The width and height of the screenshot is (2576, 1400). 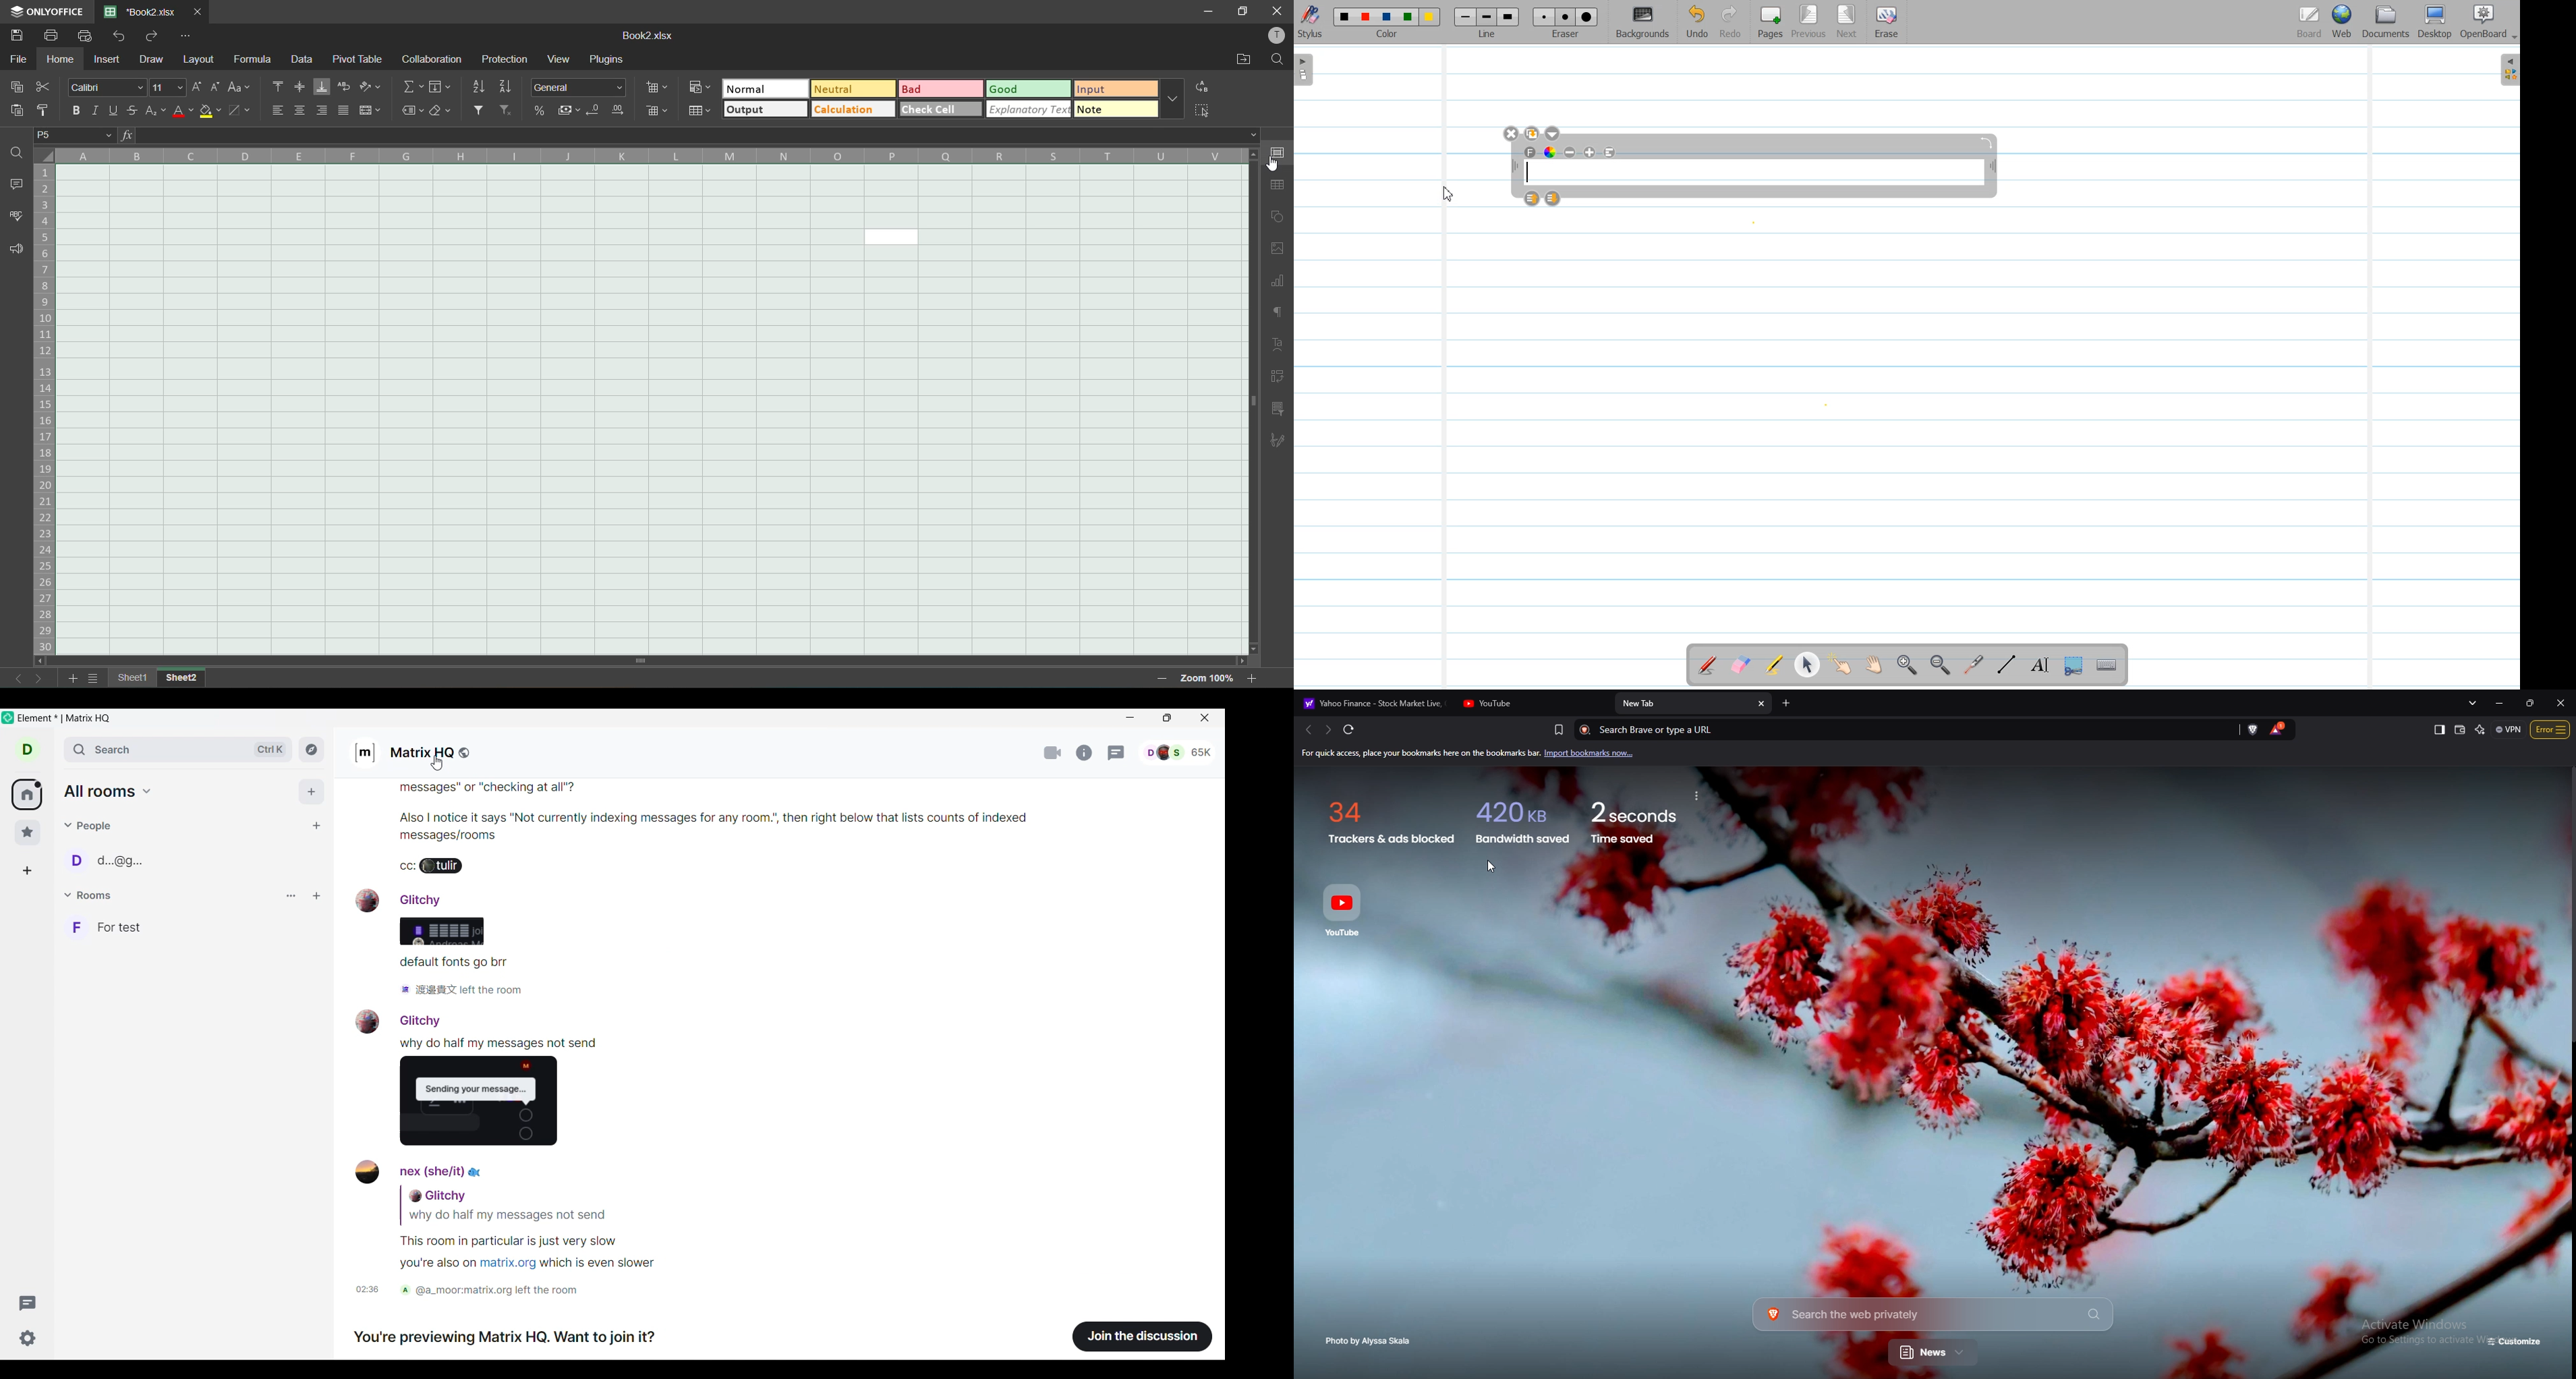 I want to click on insert cells, so click(x=655, y=88).